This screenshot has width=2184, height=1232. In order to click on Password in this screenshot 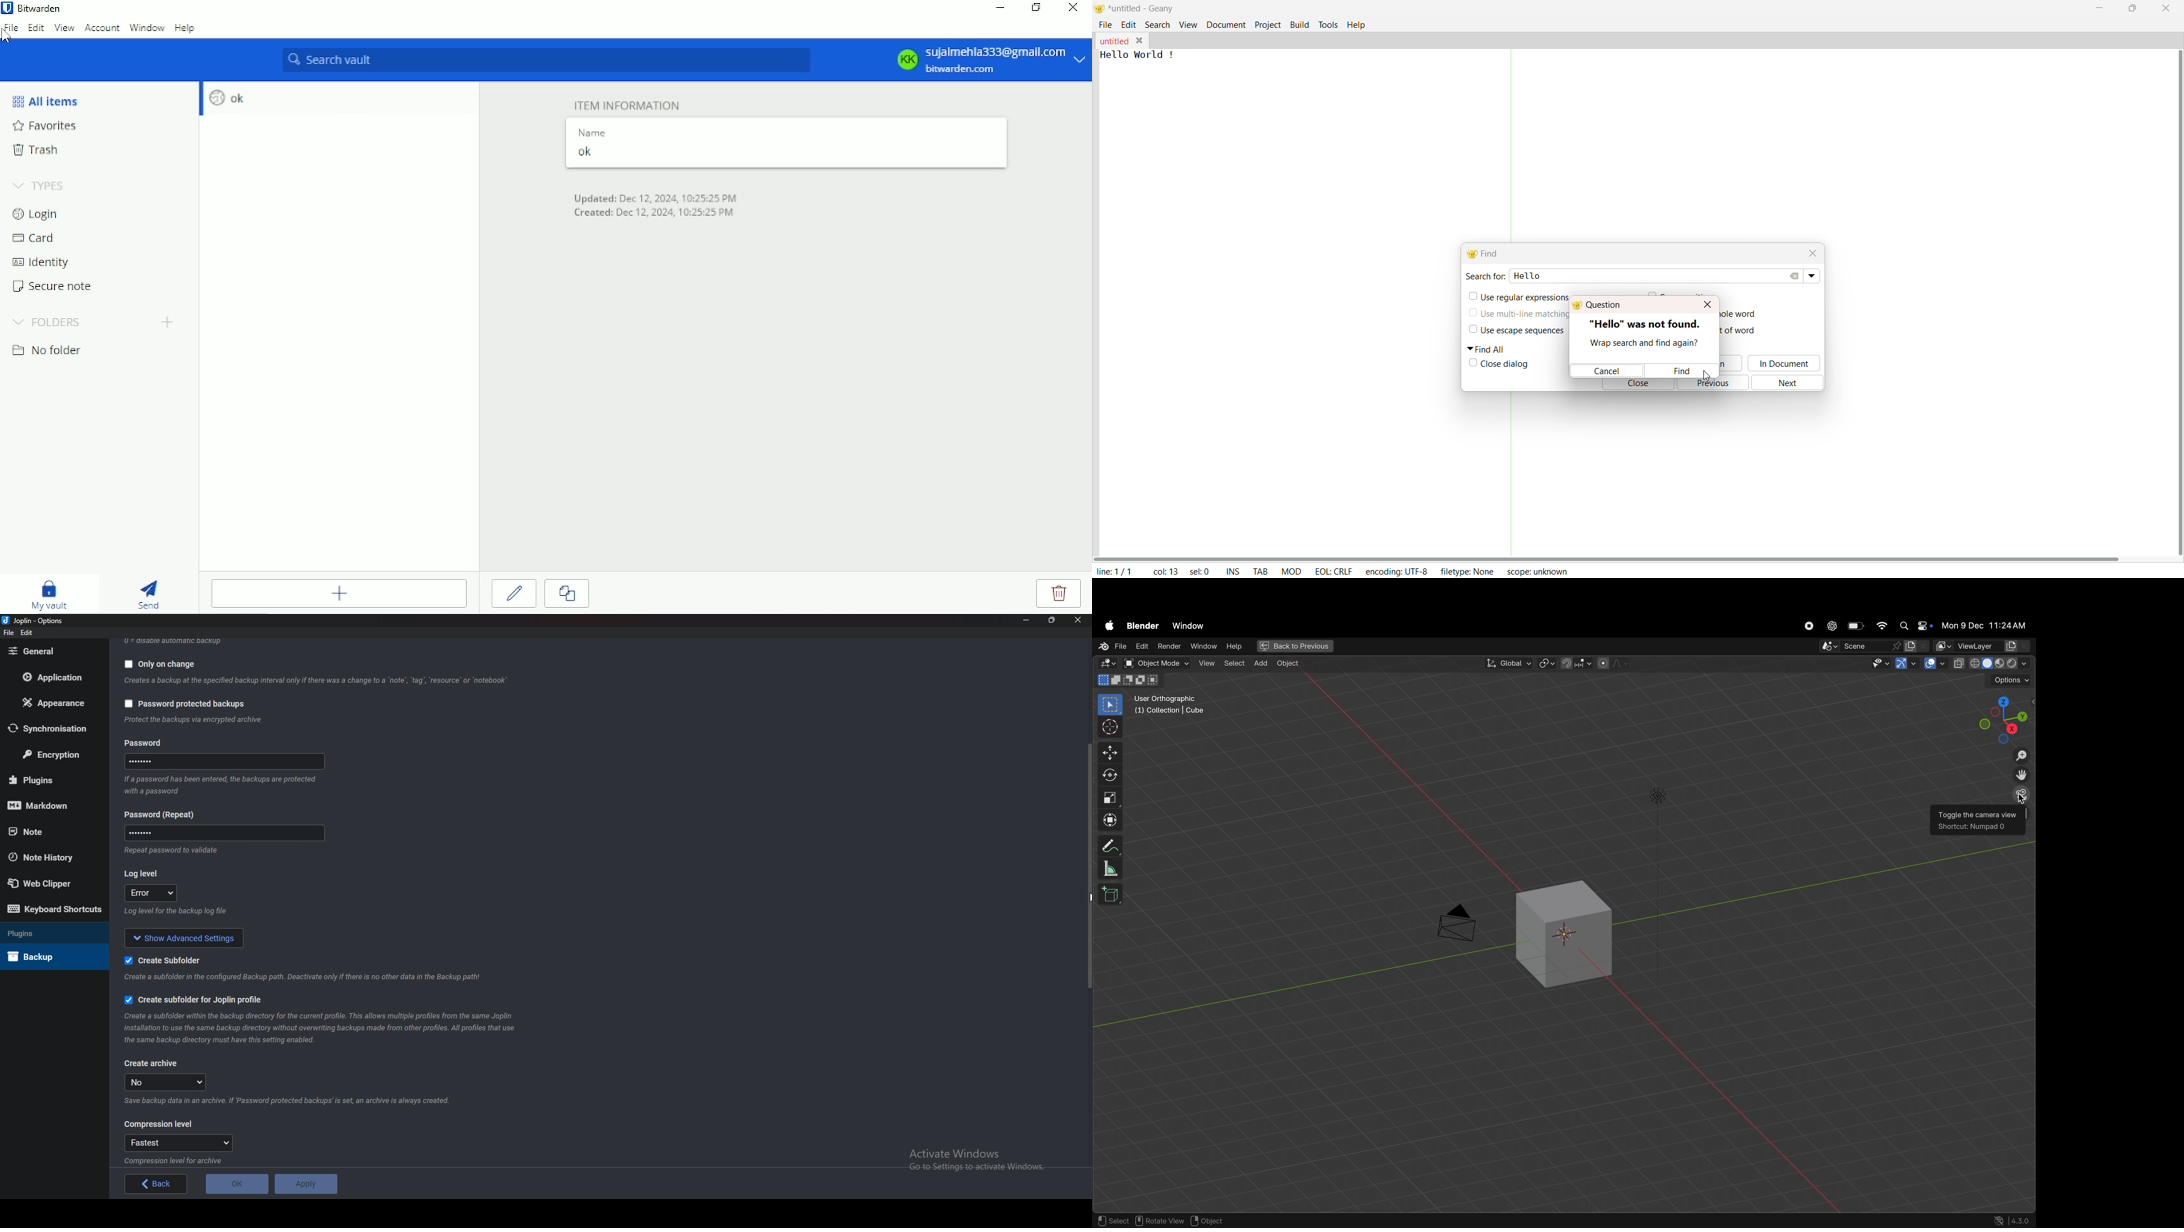, I will do `click(222, 835)`.